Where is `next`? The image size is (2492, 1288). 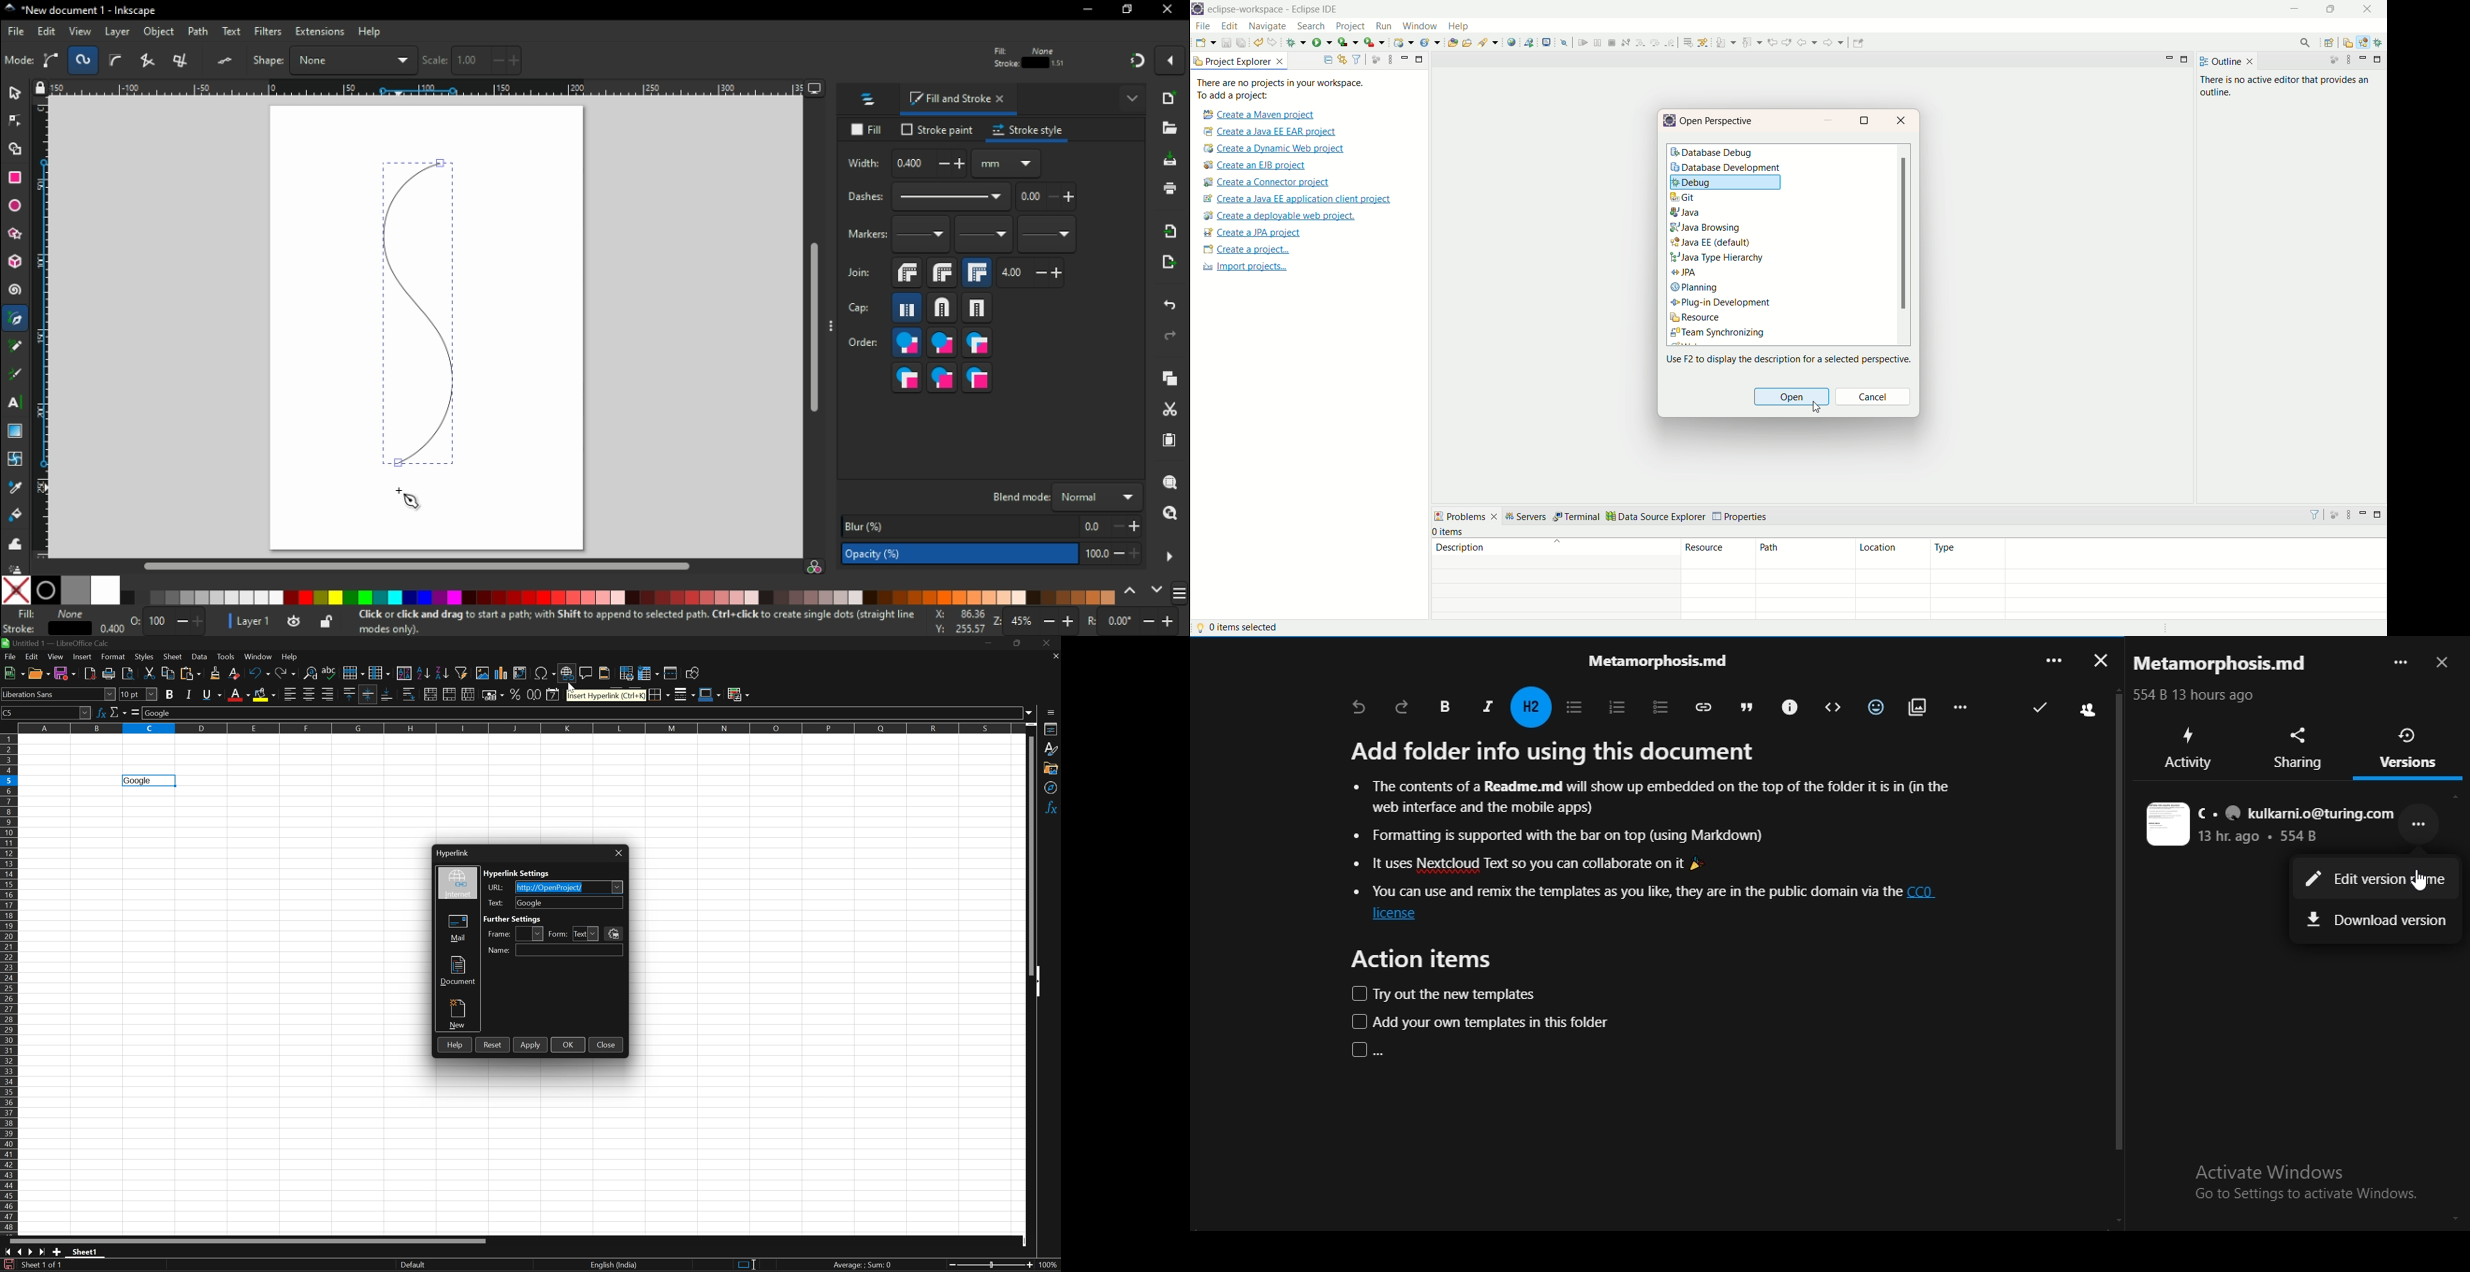
next is located at coordinates (1158, 590).